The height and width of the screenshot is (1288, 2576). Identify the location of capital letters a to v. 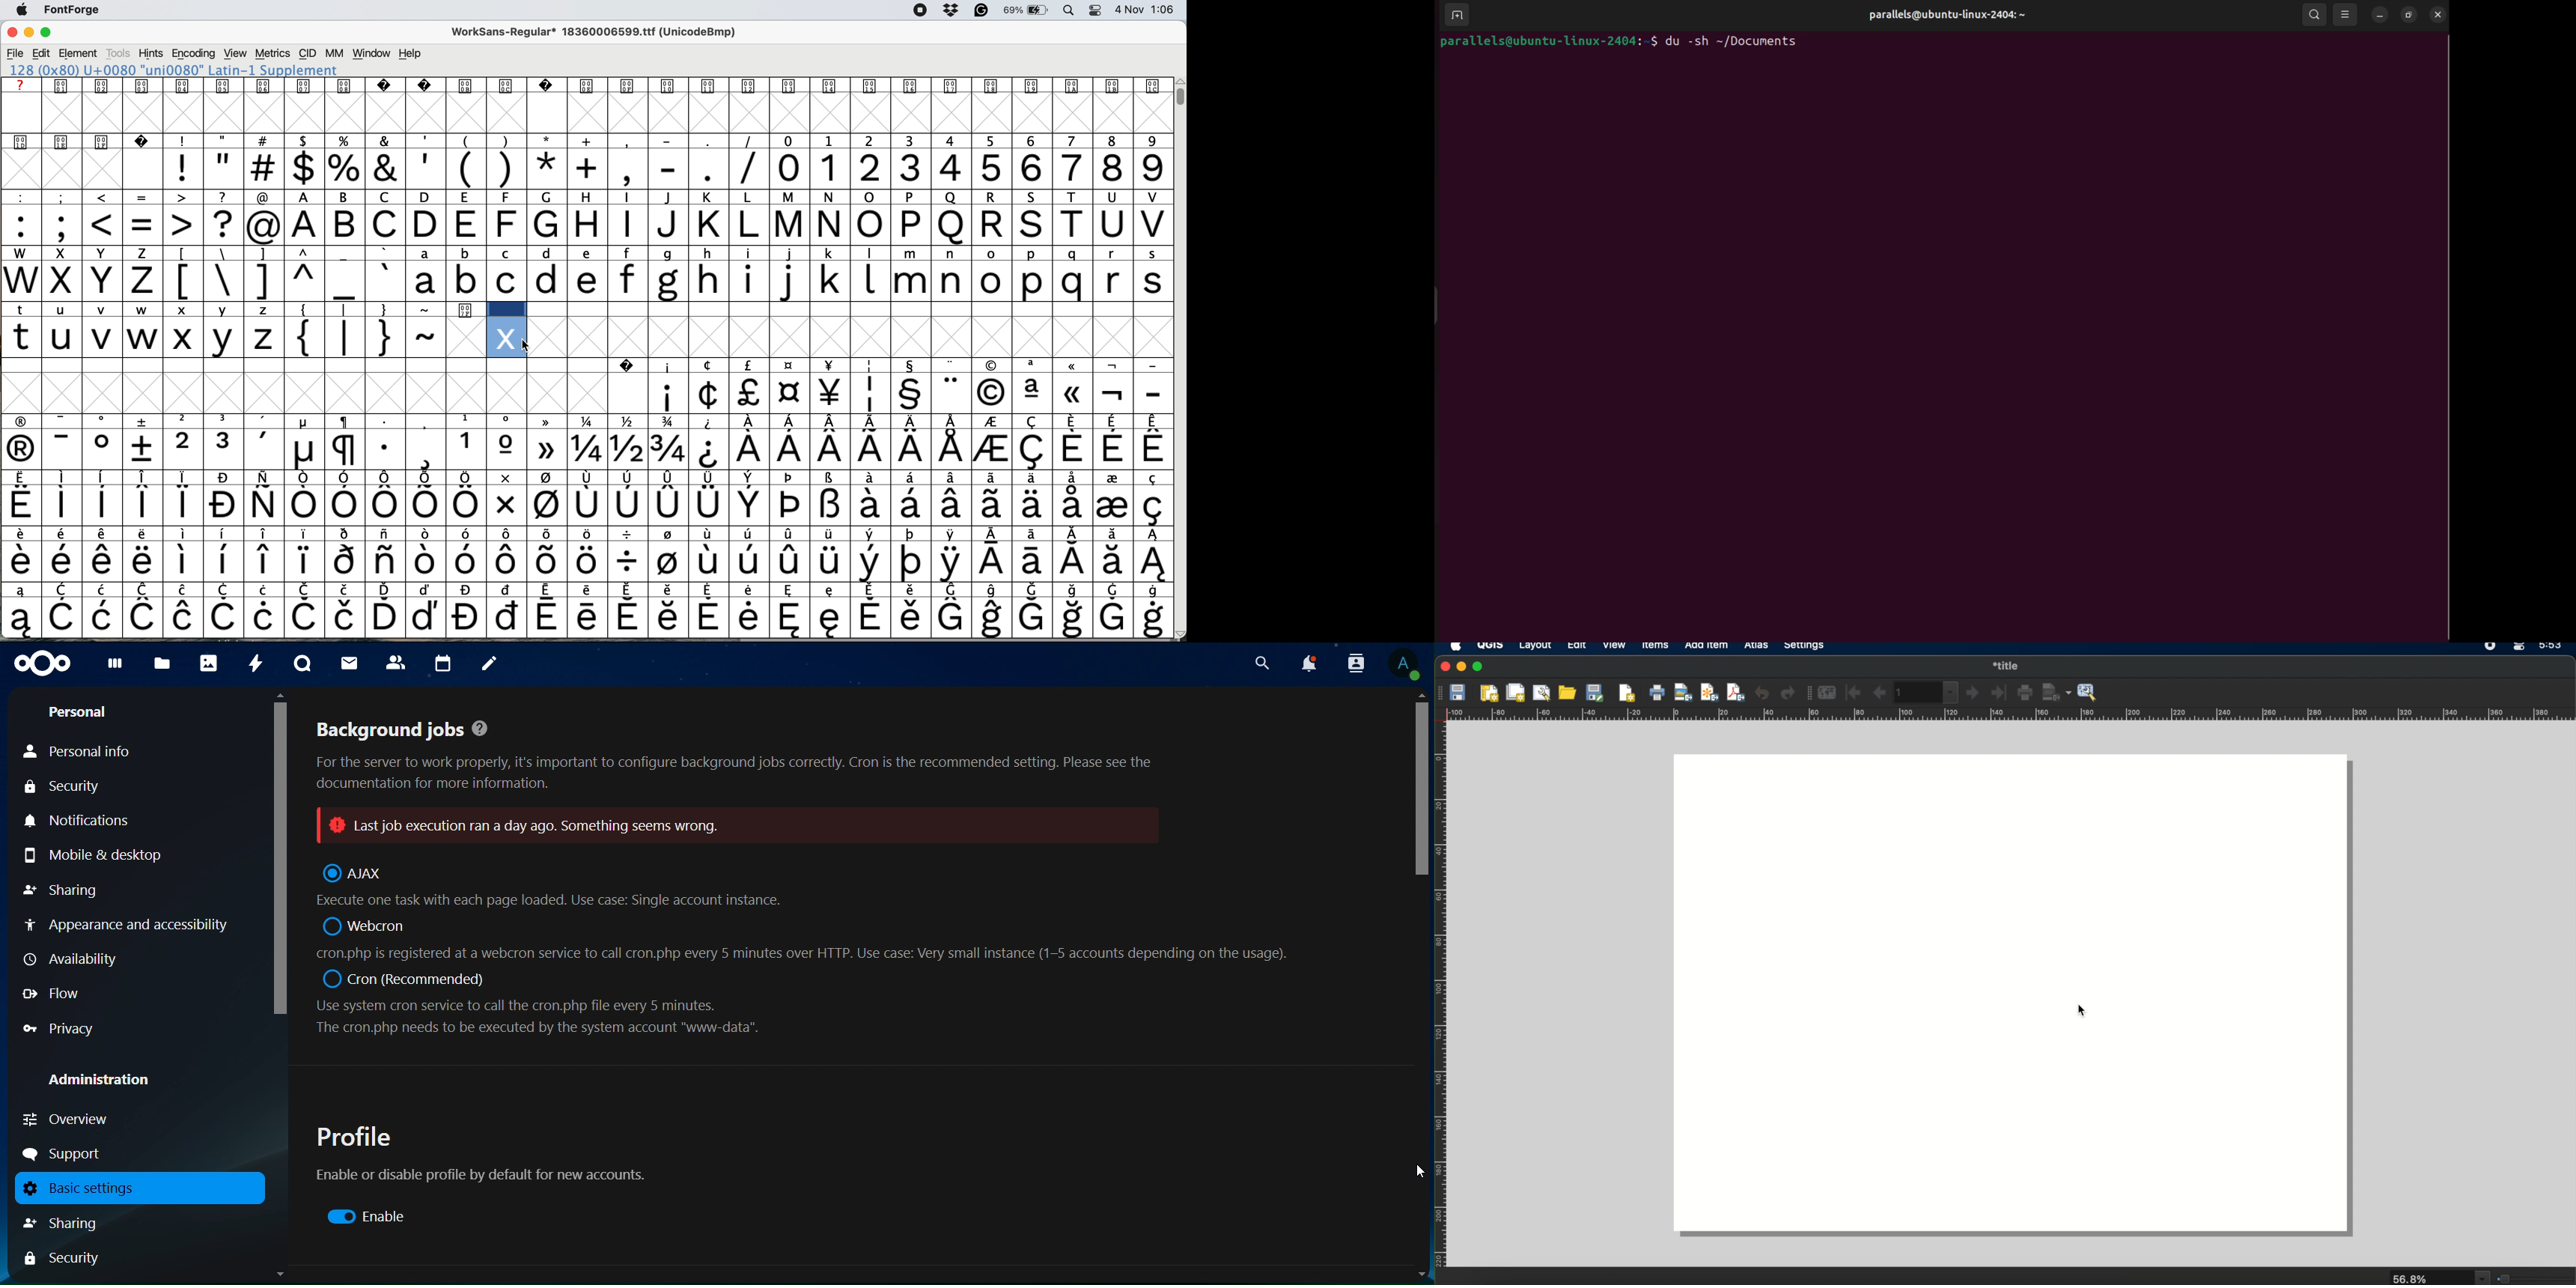
(727, 226).